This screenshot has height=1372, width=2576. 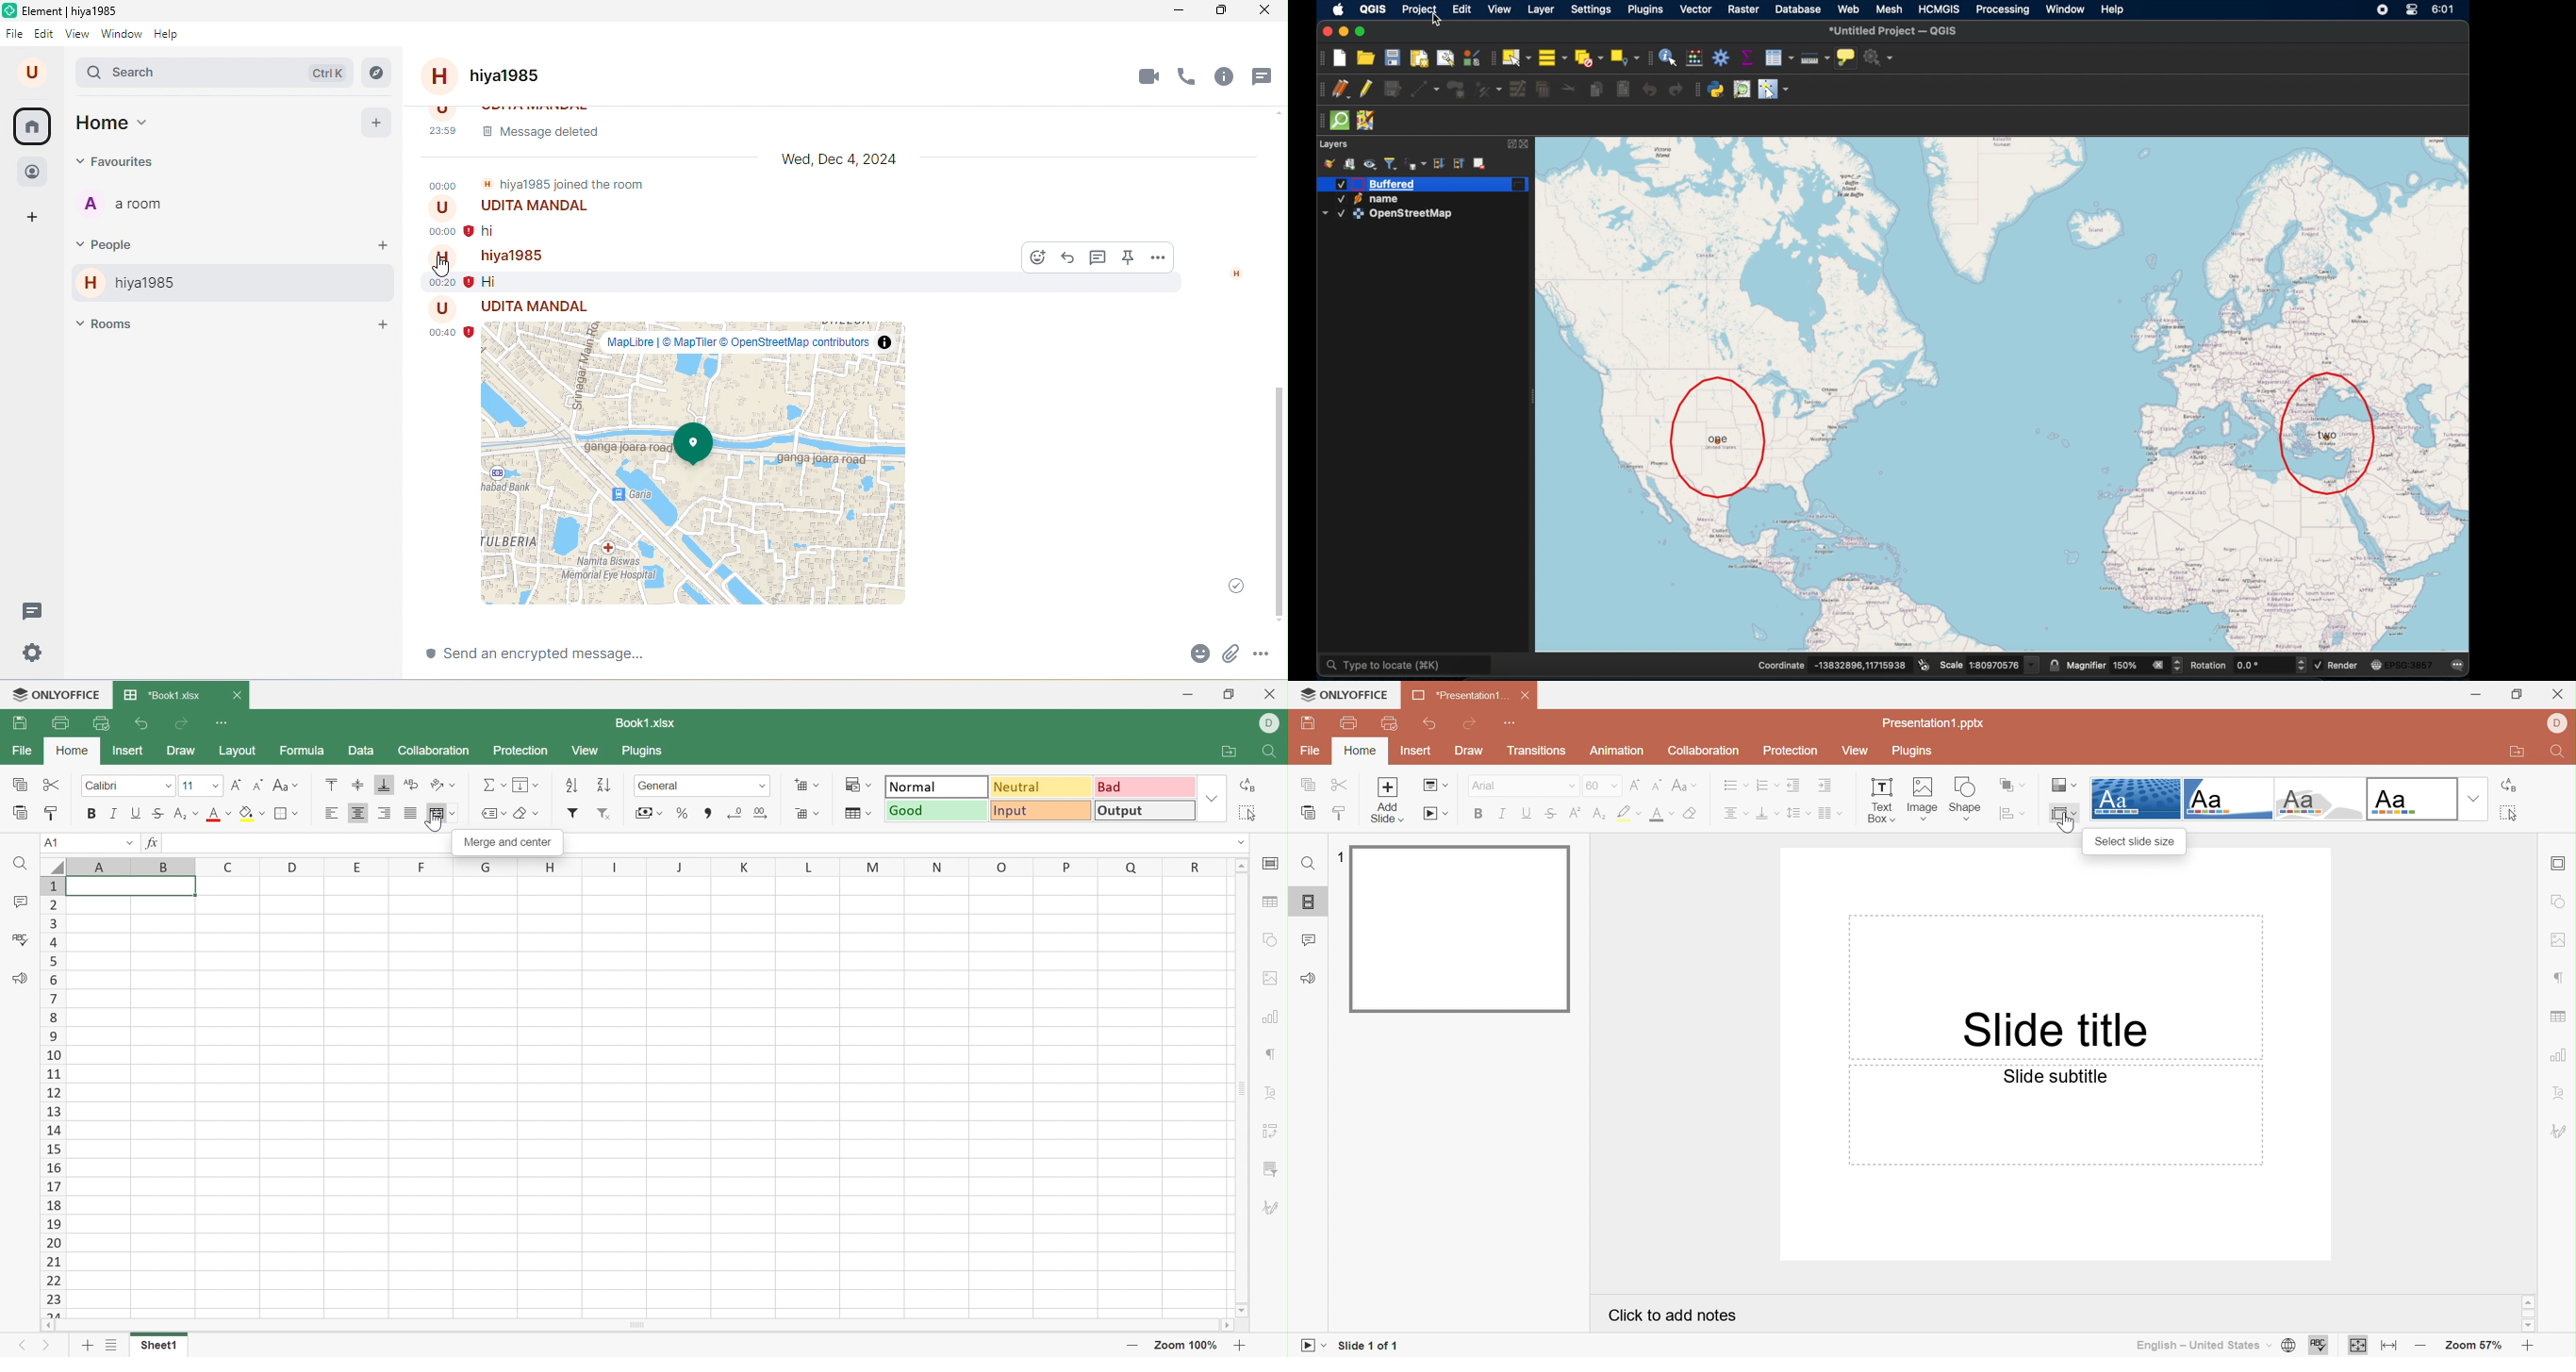 I want to click on Change case, so click(x=288, y=786).